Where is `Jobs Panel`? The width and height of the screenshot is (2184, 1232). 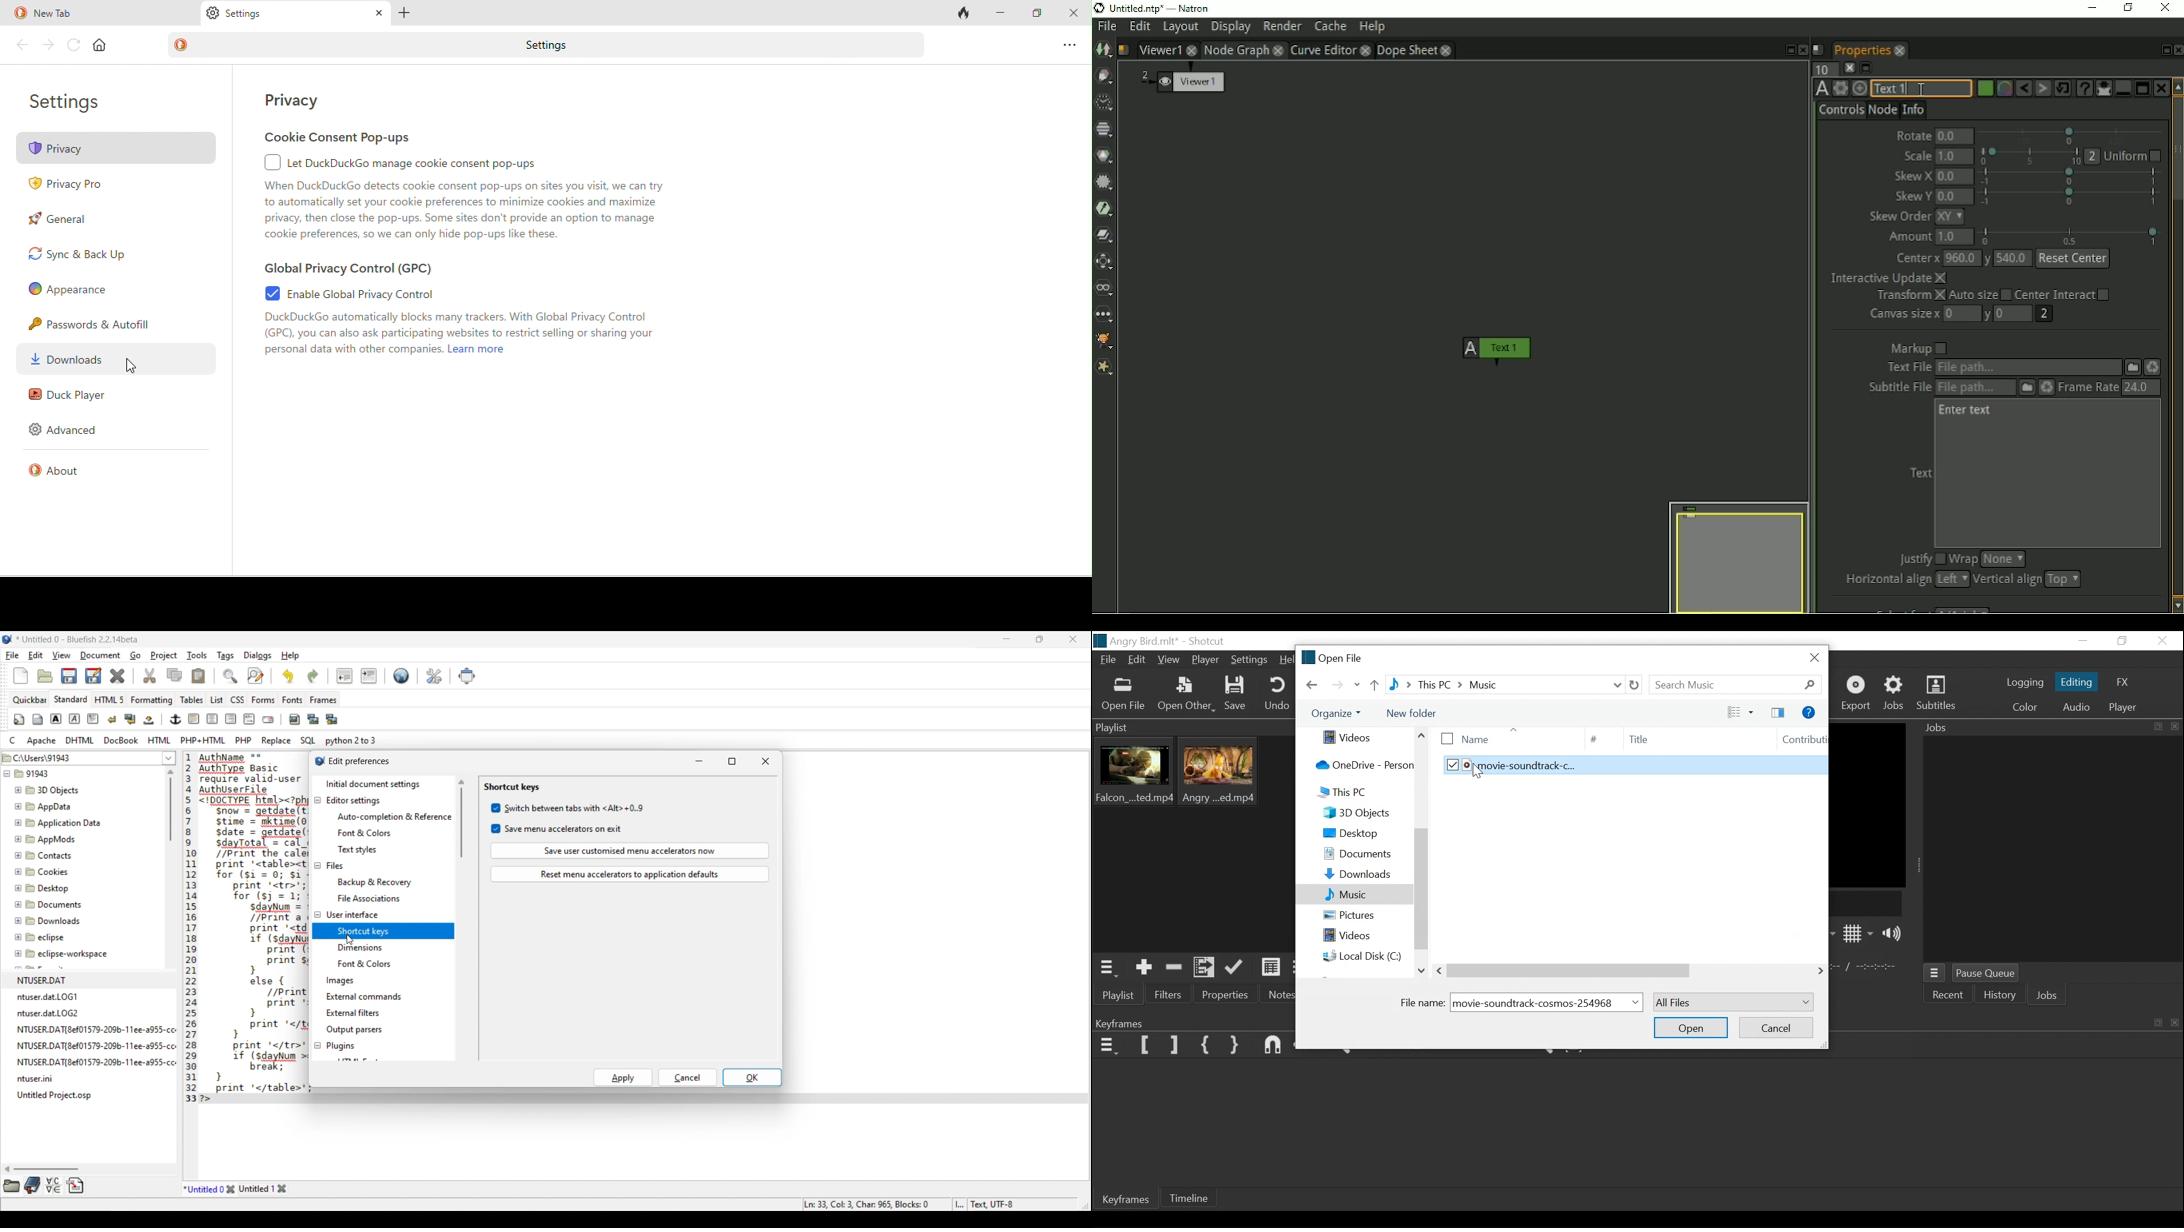
Jobs Panel is located at coordinates (2052, 850).